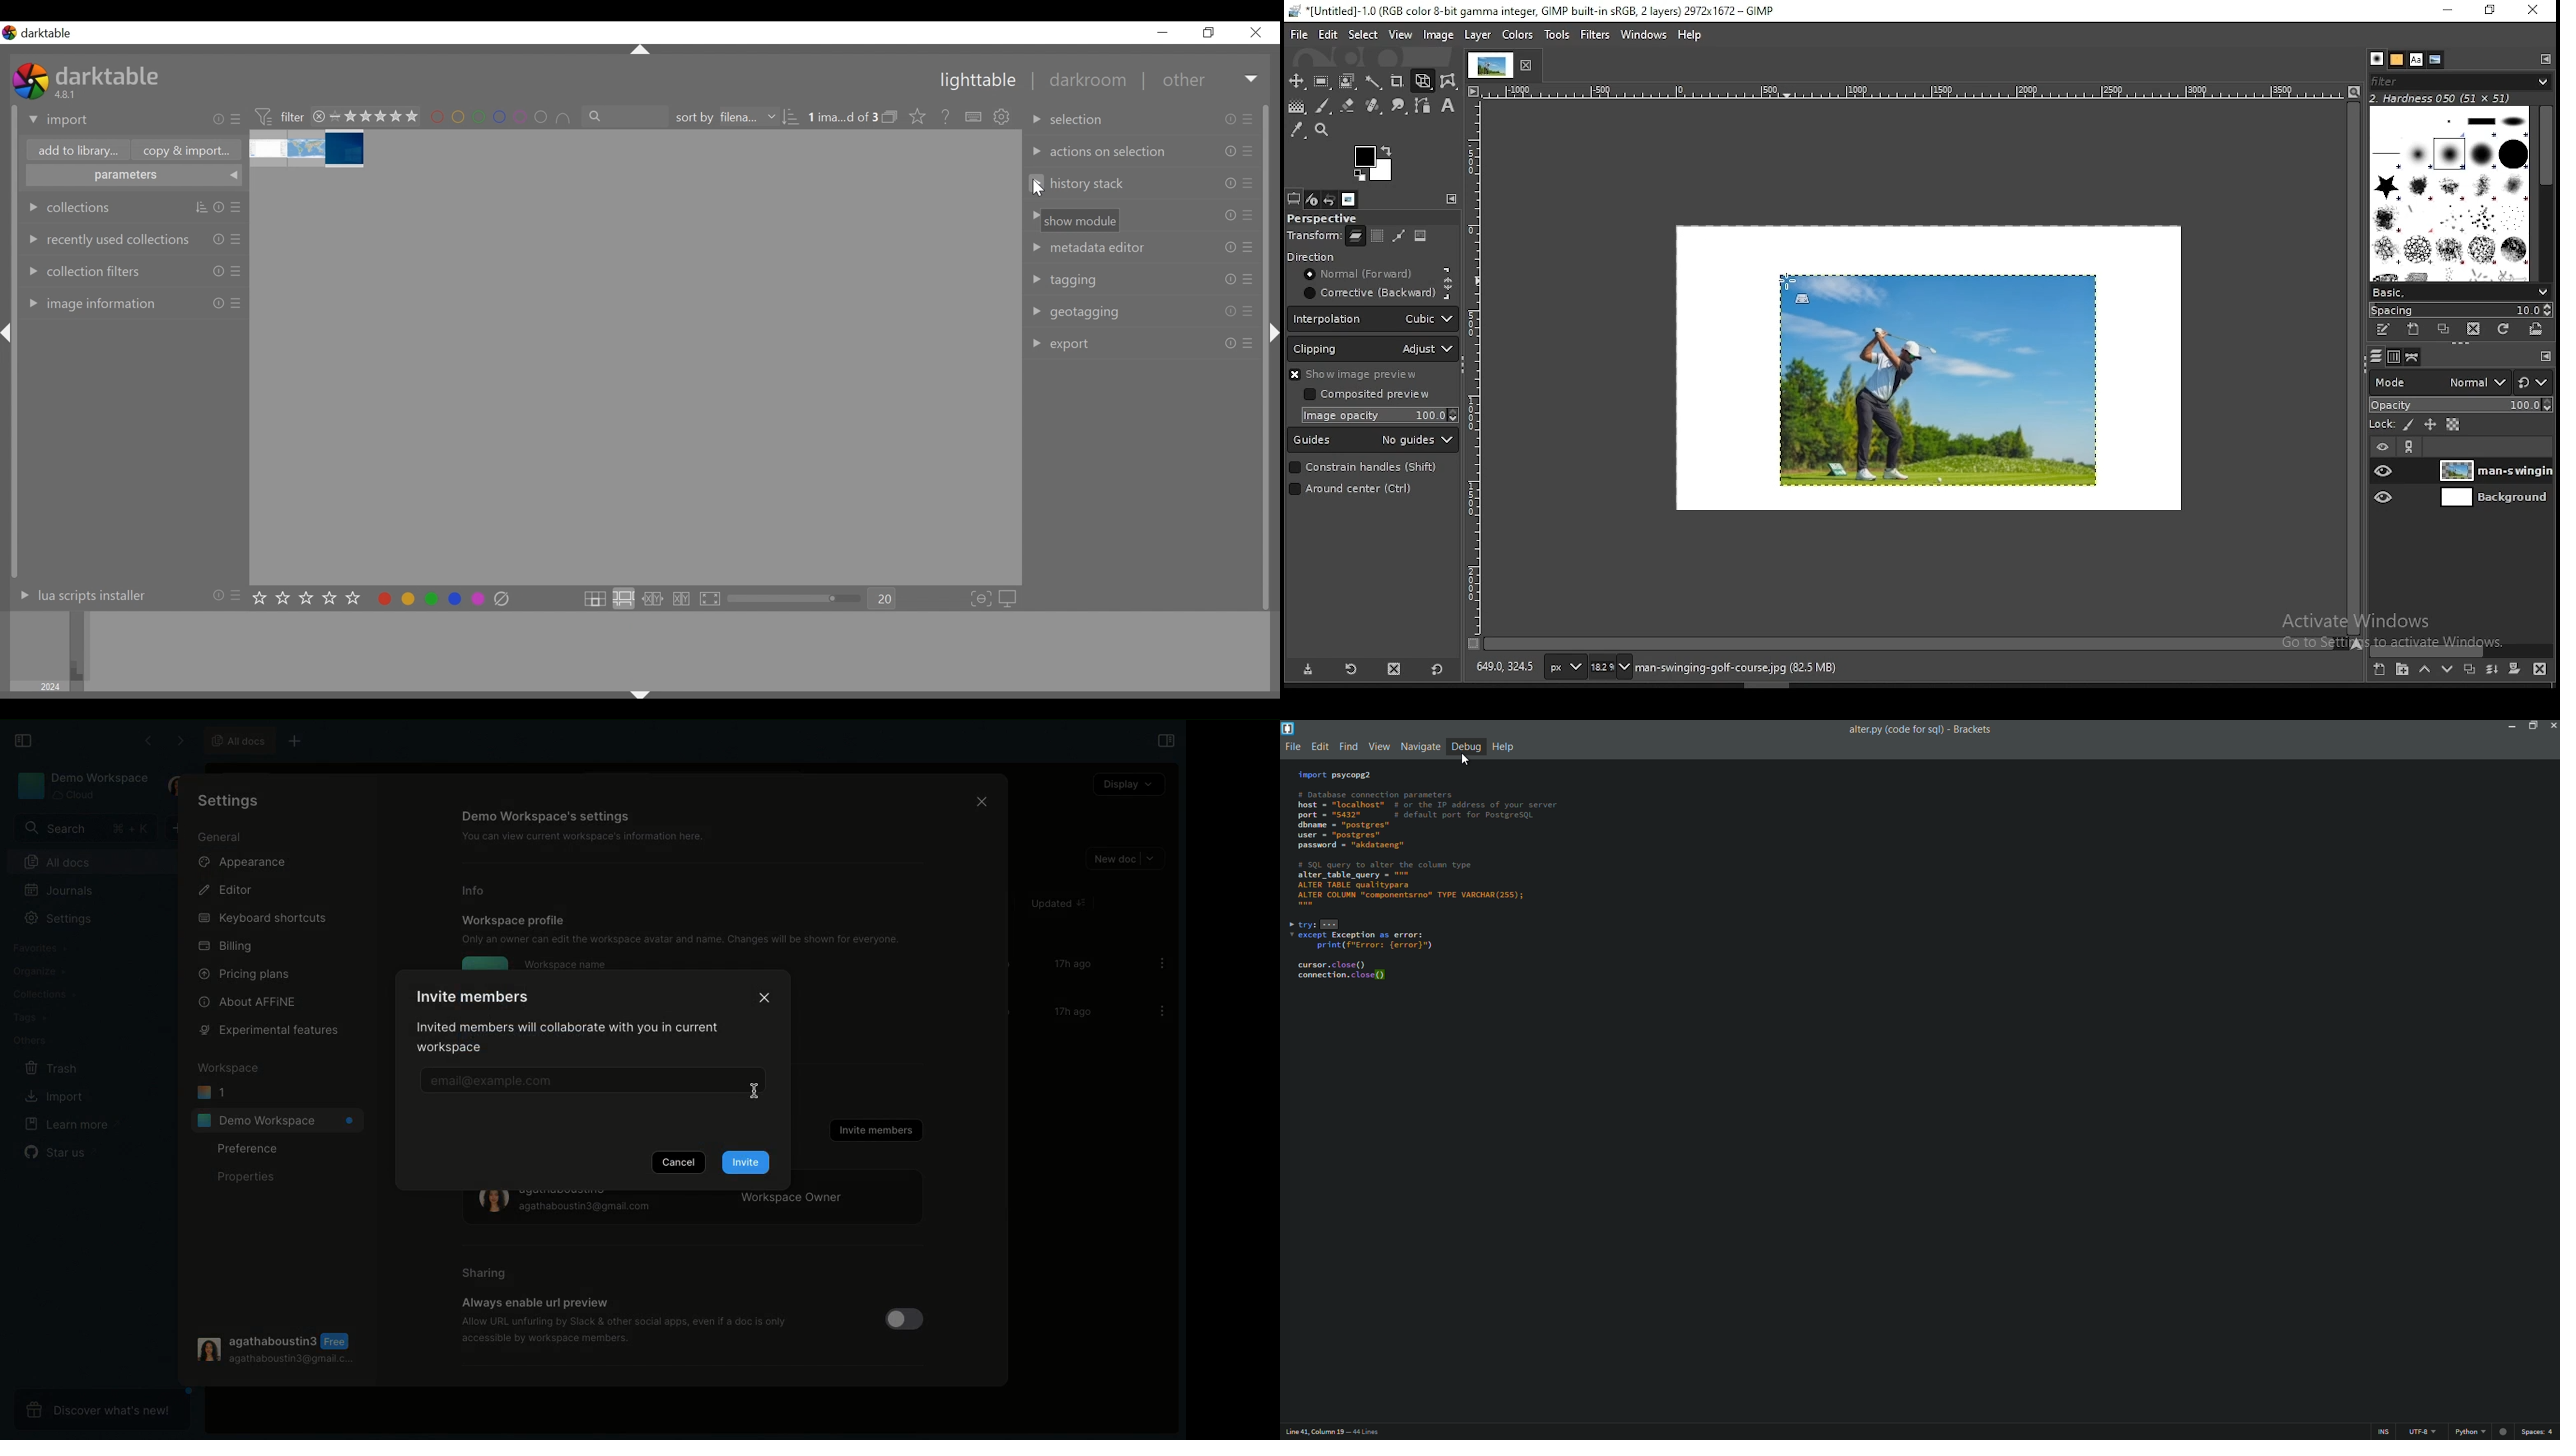 This screenshot has width=2576, height=1456. What do you see at coordinates (639, 697) in the screenshot?
I see `Collapse ` at bounding box center [639, 697].